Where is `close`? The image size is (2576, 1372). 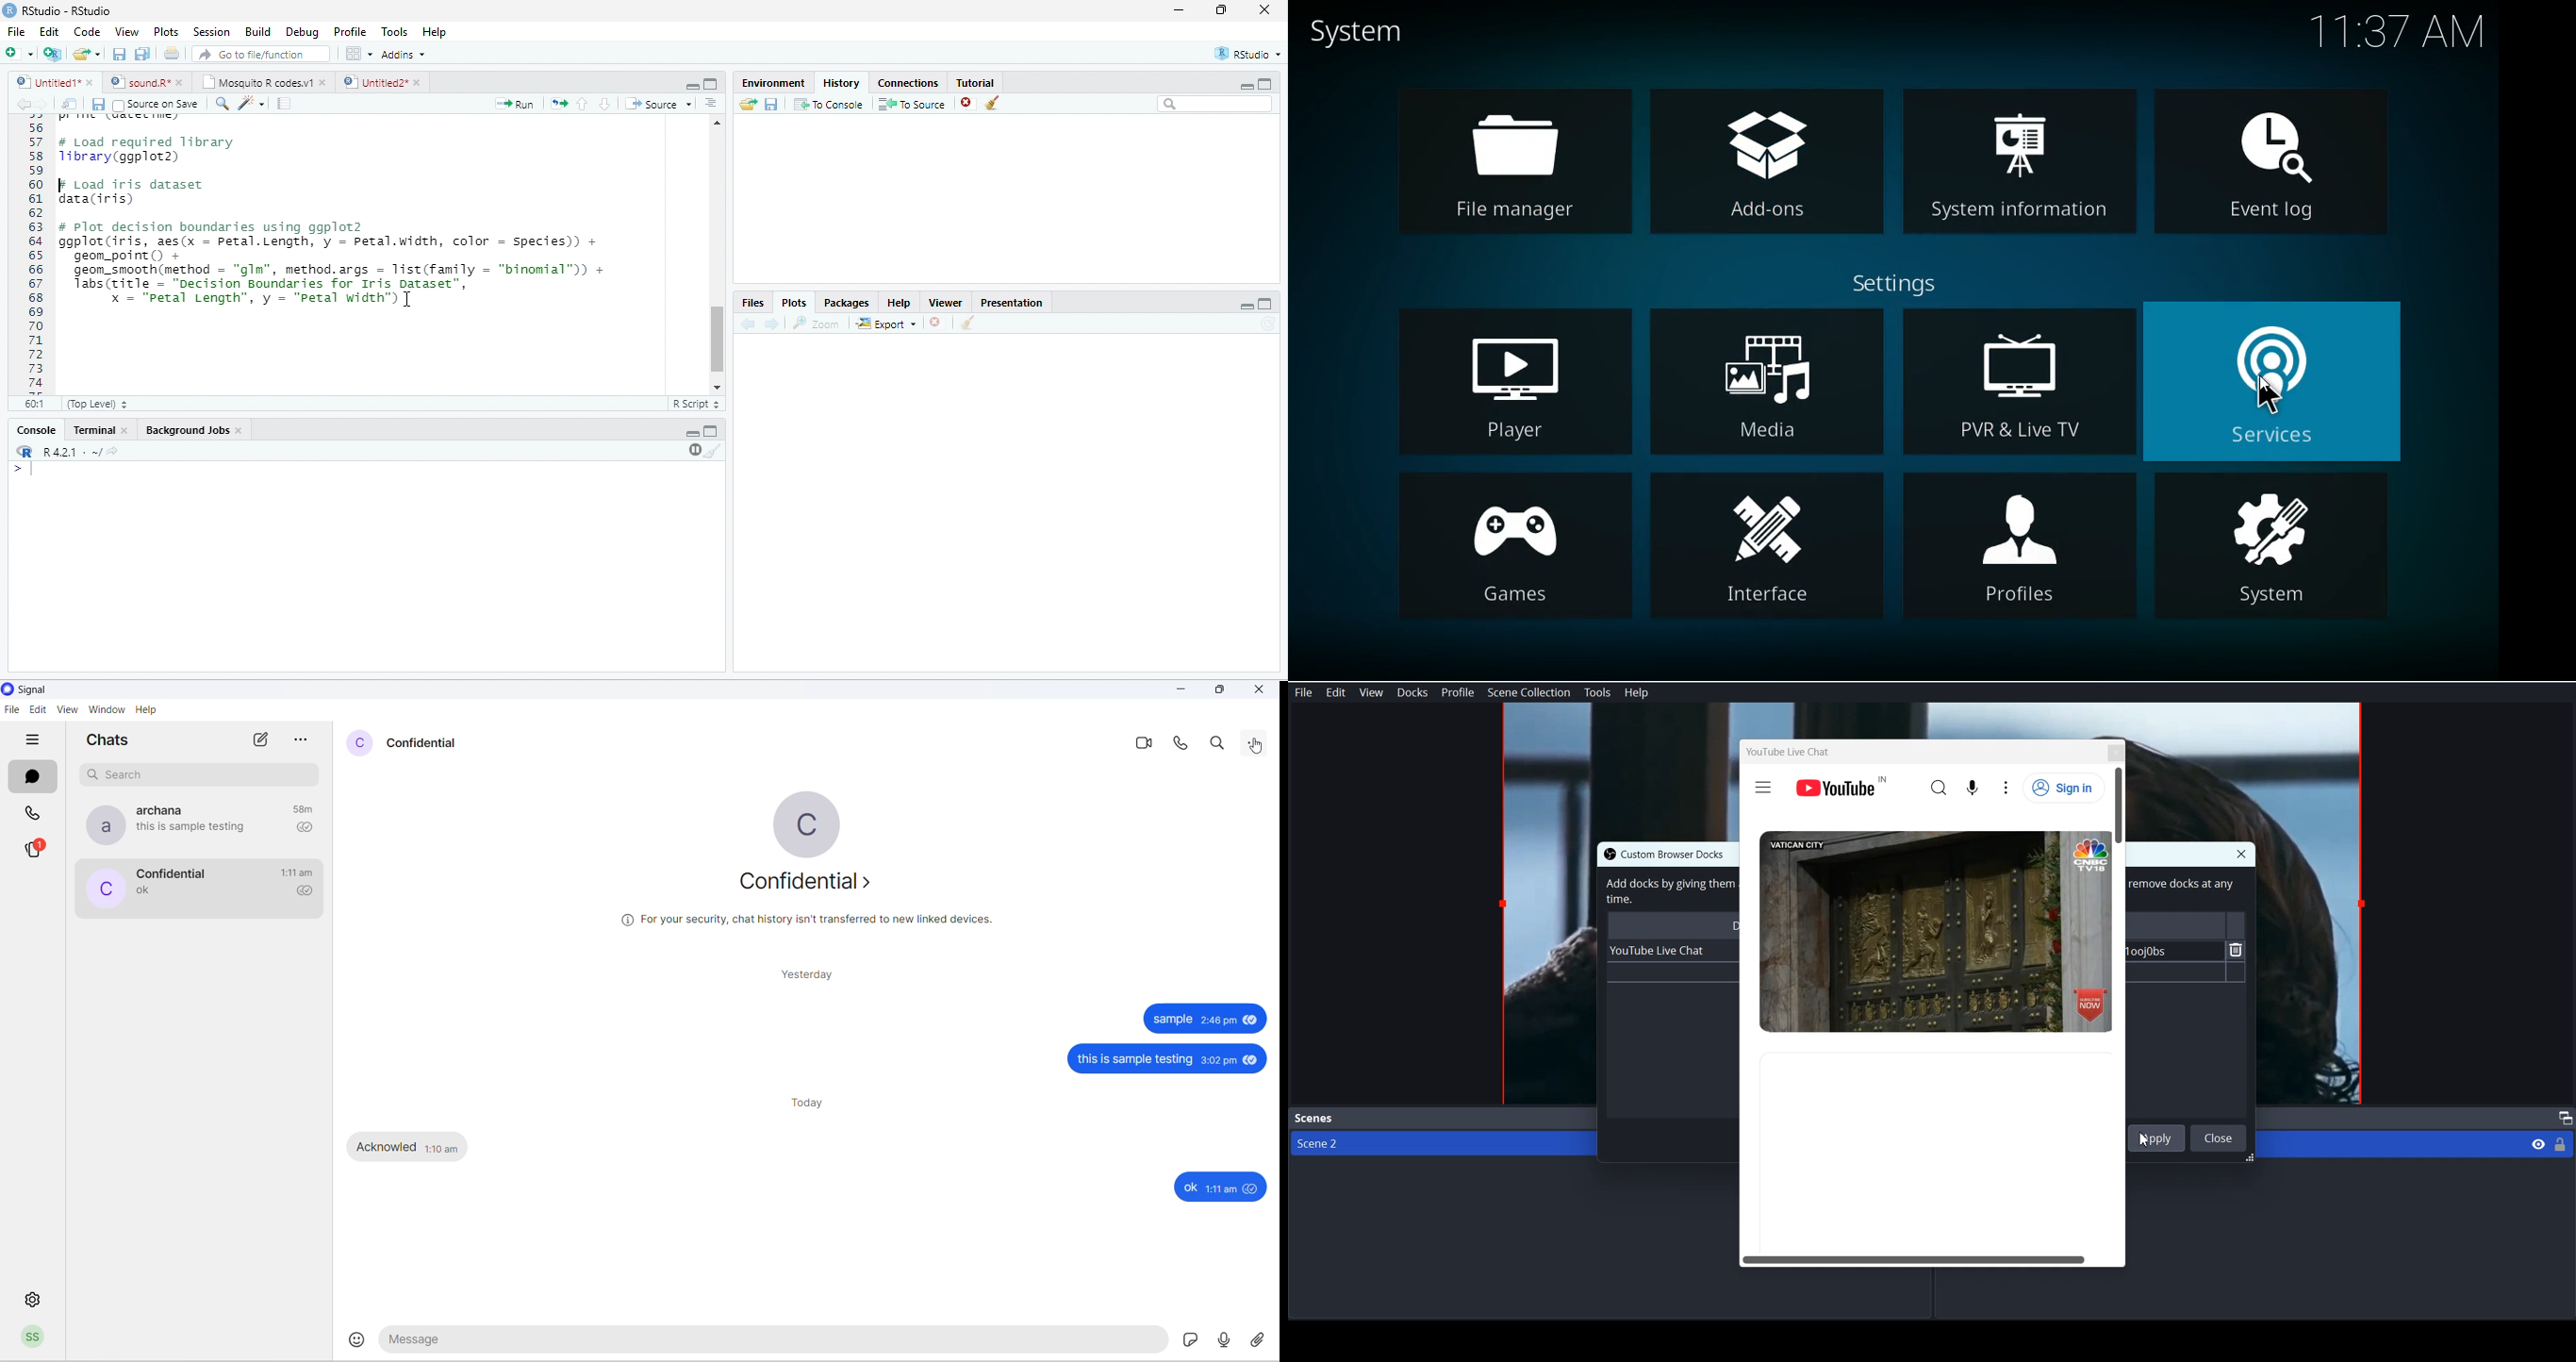
close is located at coordinates (420, 82).